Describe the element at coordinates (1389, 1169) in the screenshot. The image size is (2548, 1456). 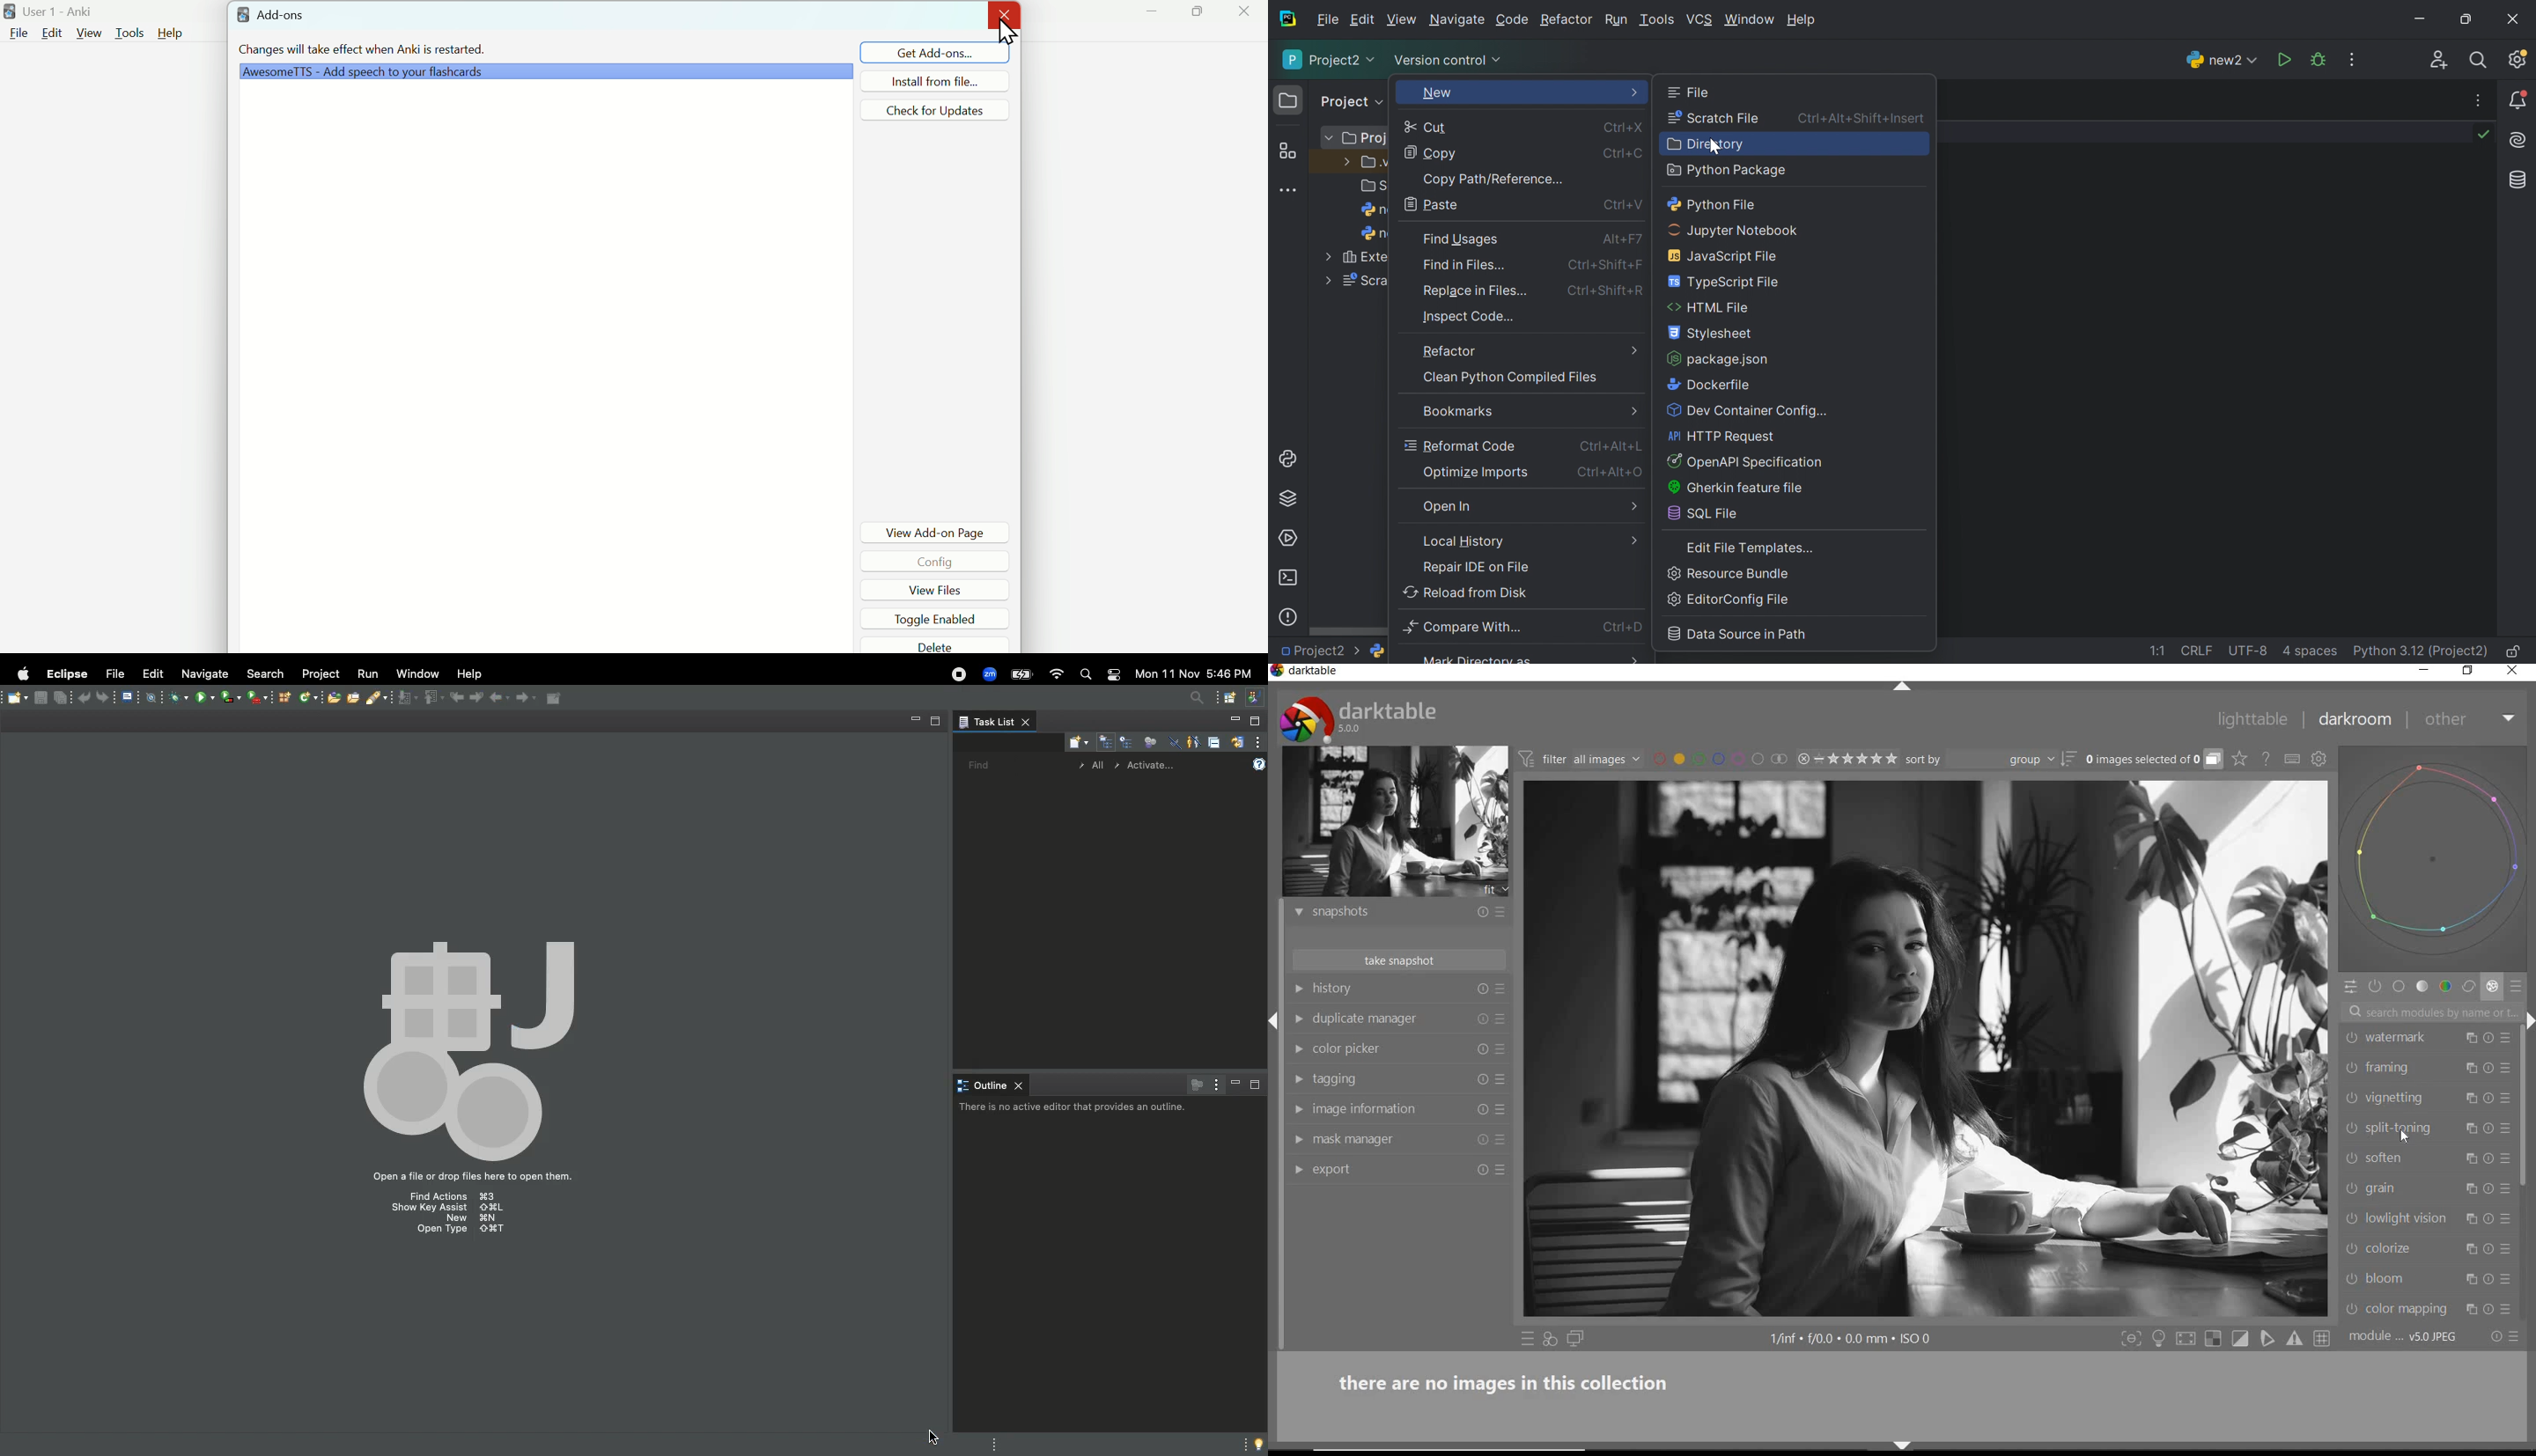
I see `export` at that location.